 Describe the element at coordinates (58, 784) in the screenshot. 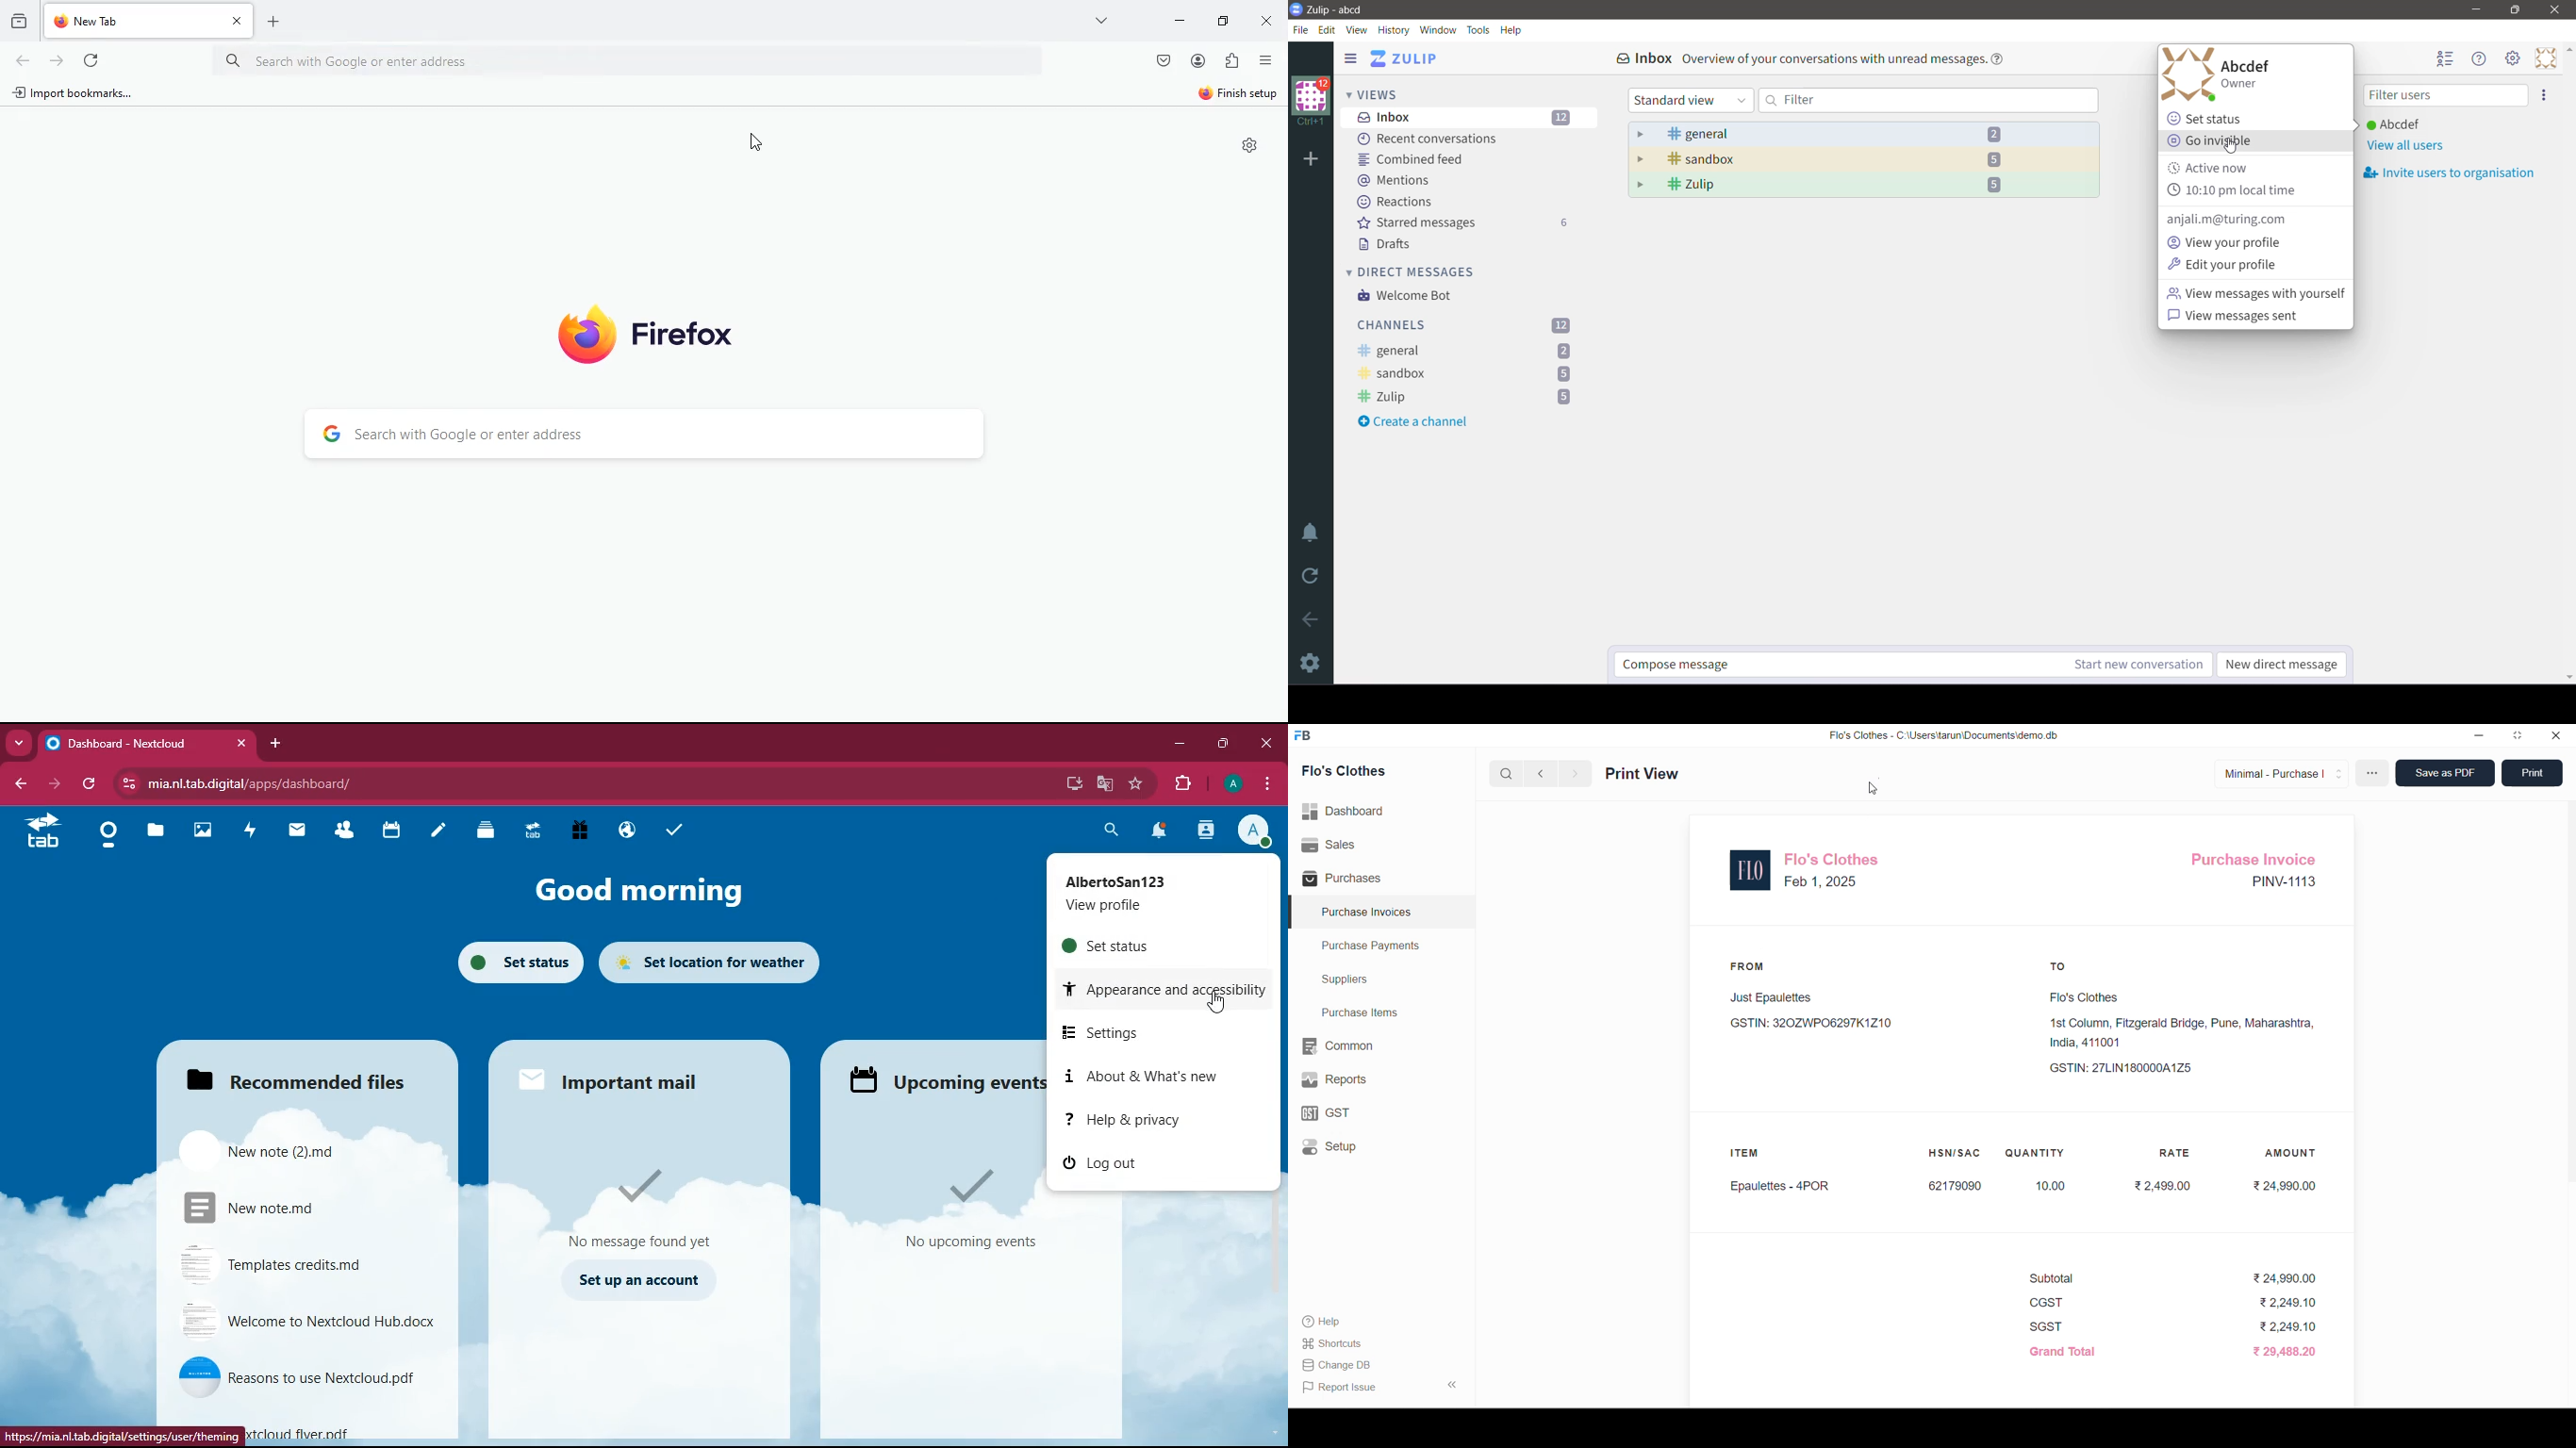

I see `forward` at that location.